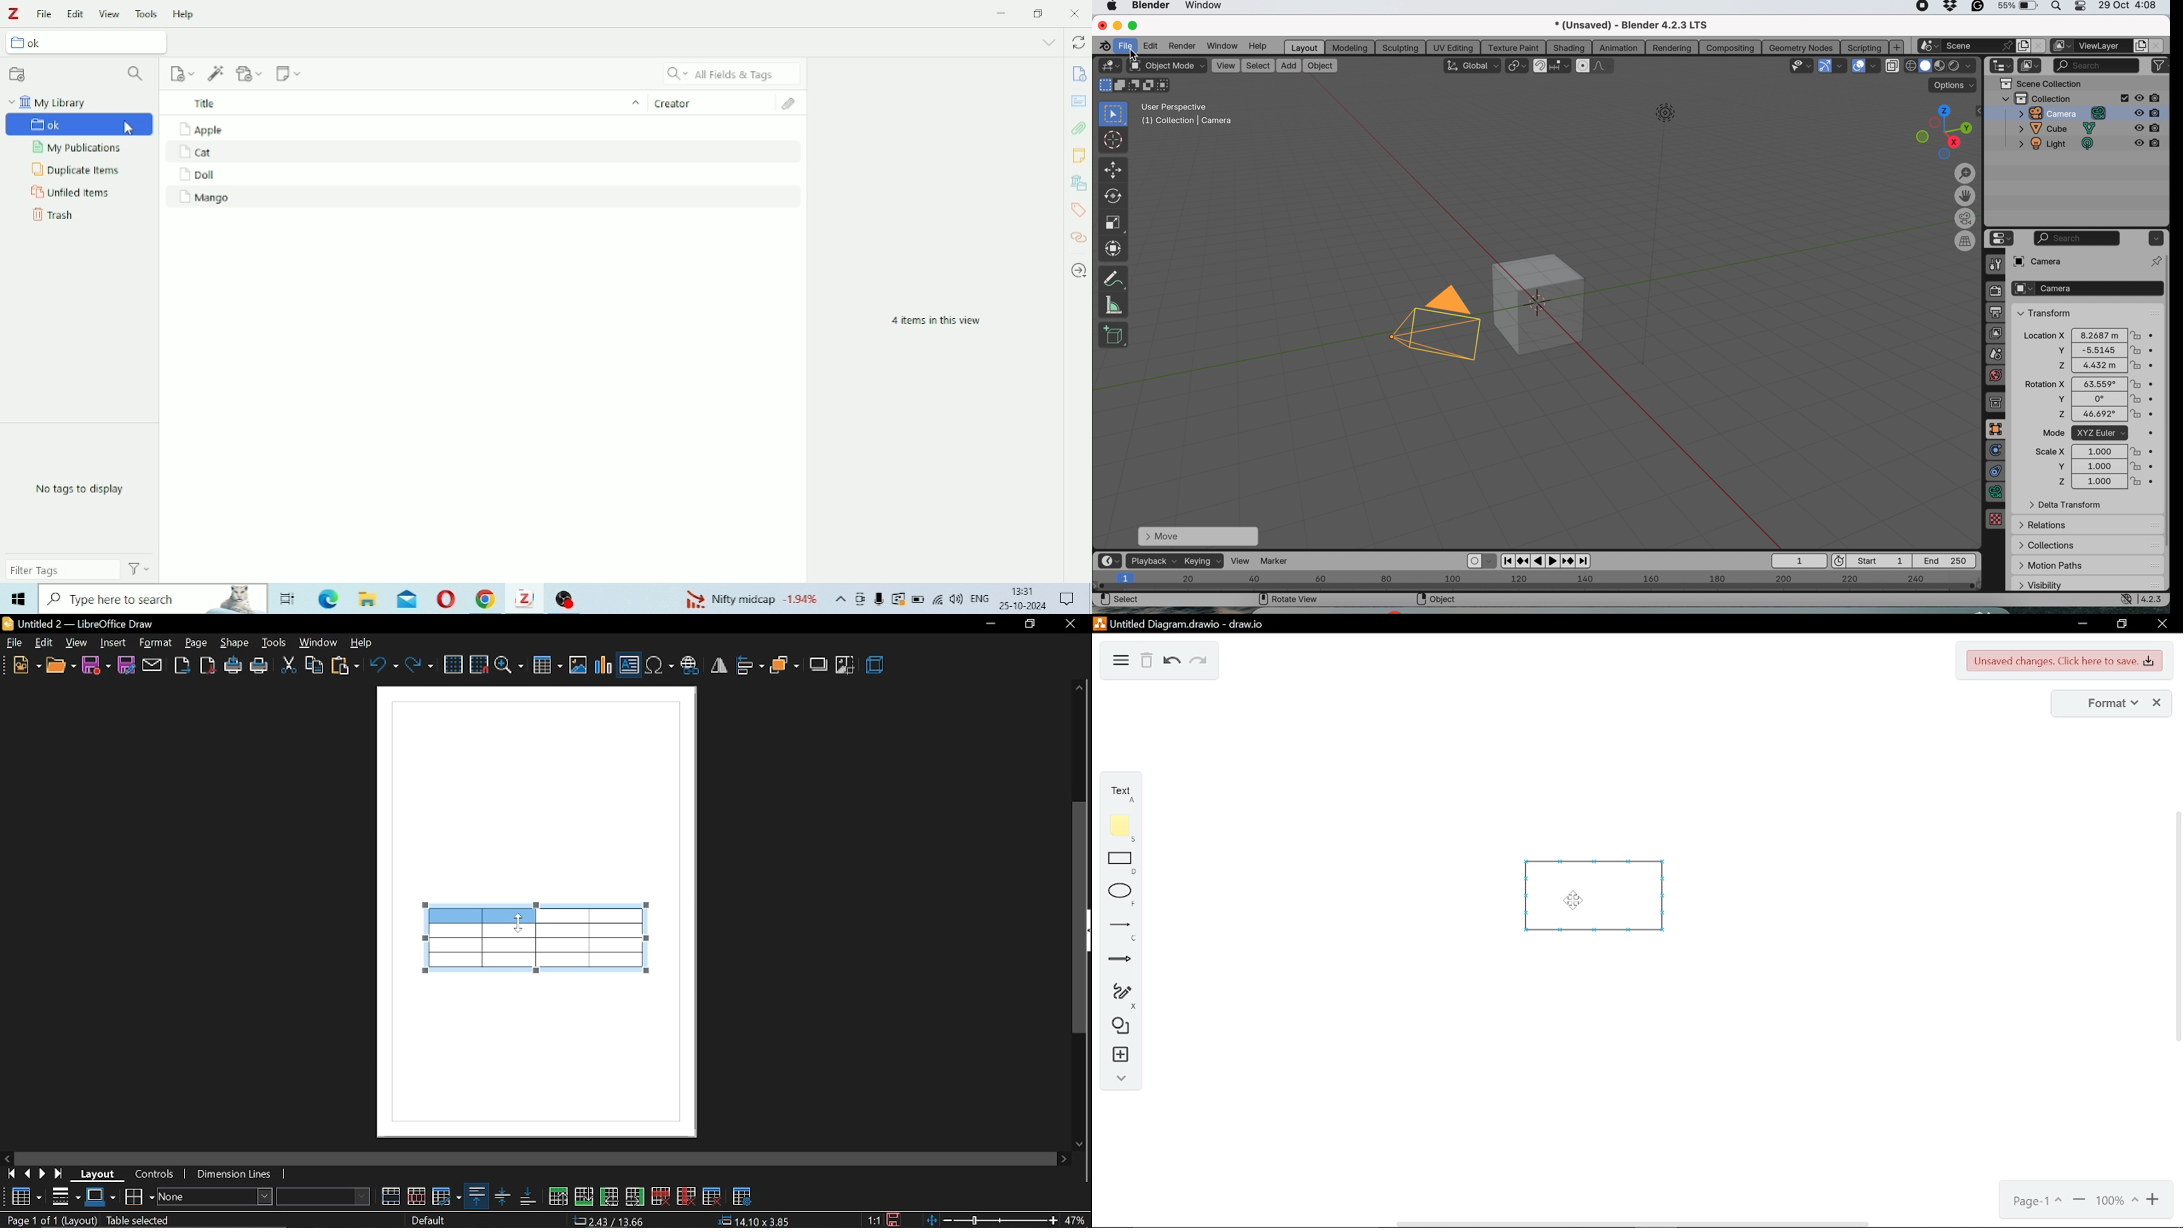 The width and height of the screenshot is (2184, 1232). Describe the element at coordinates (577, 663) in the screenshot. I see `insert image` at that location.